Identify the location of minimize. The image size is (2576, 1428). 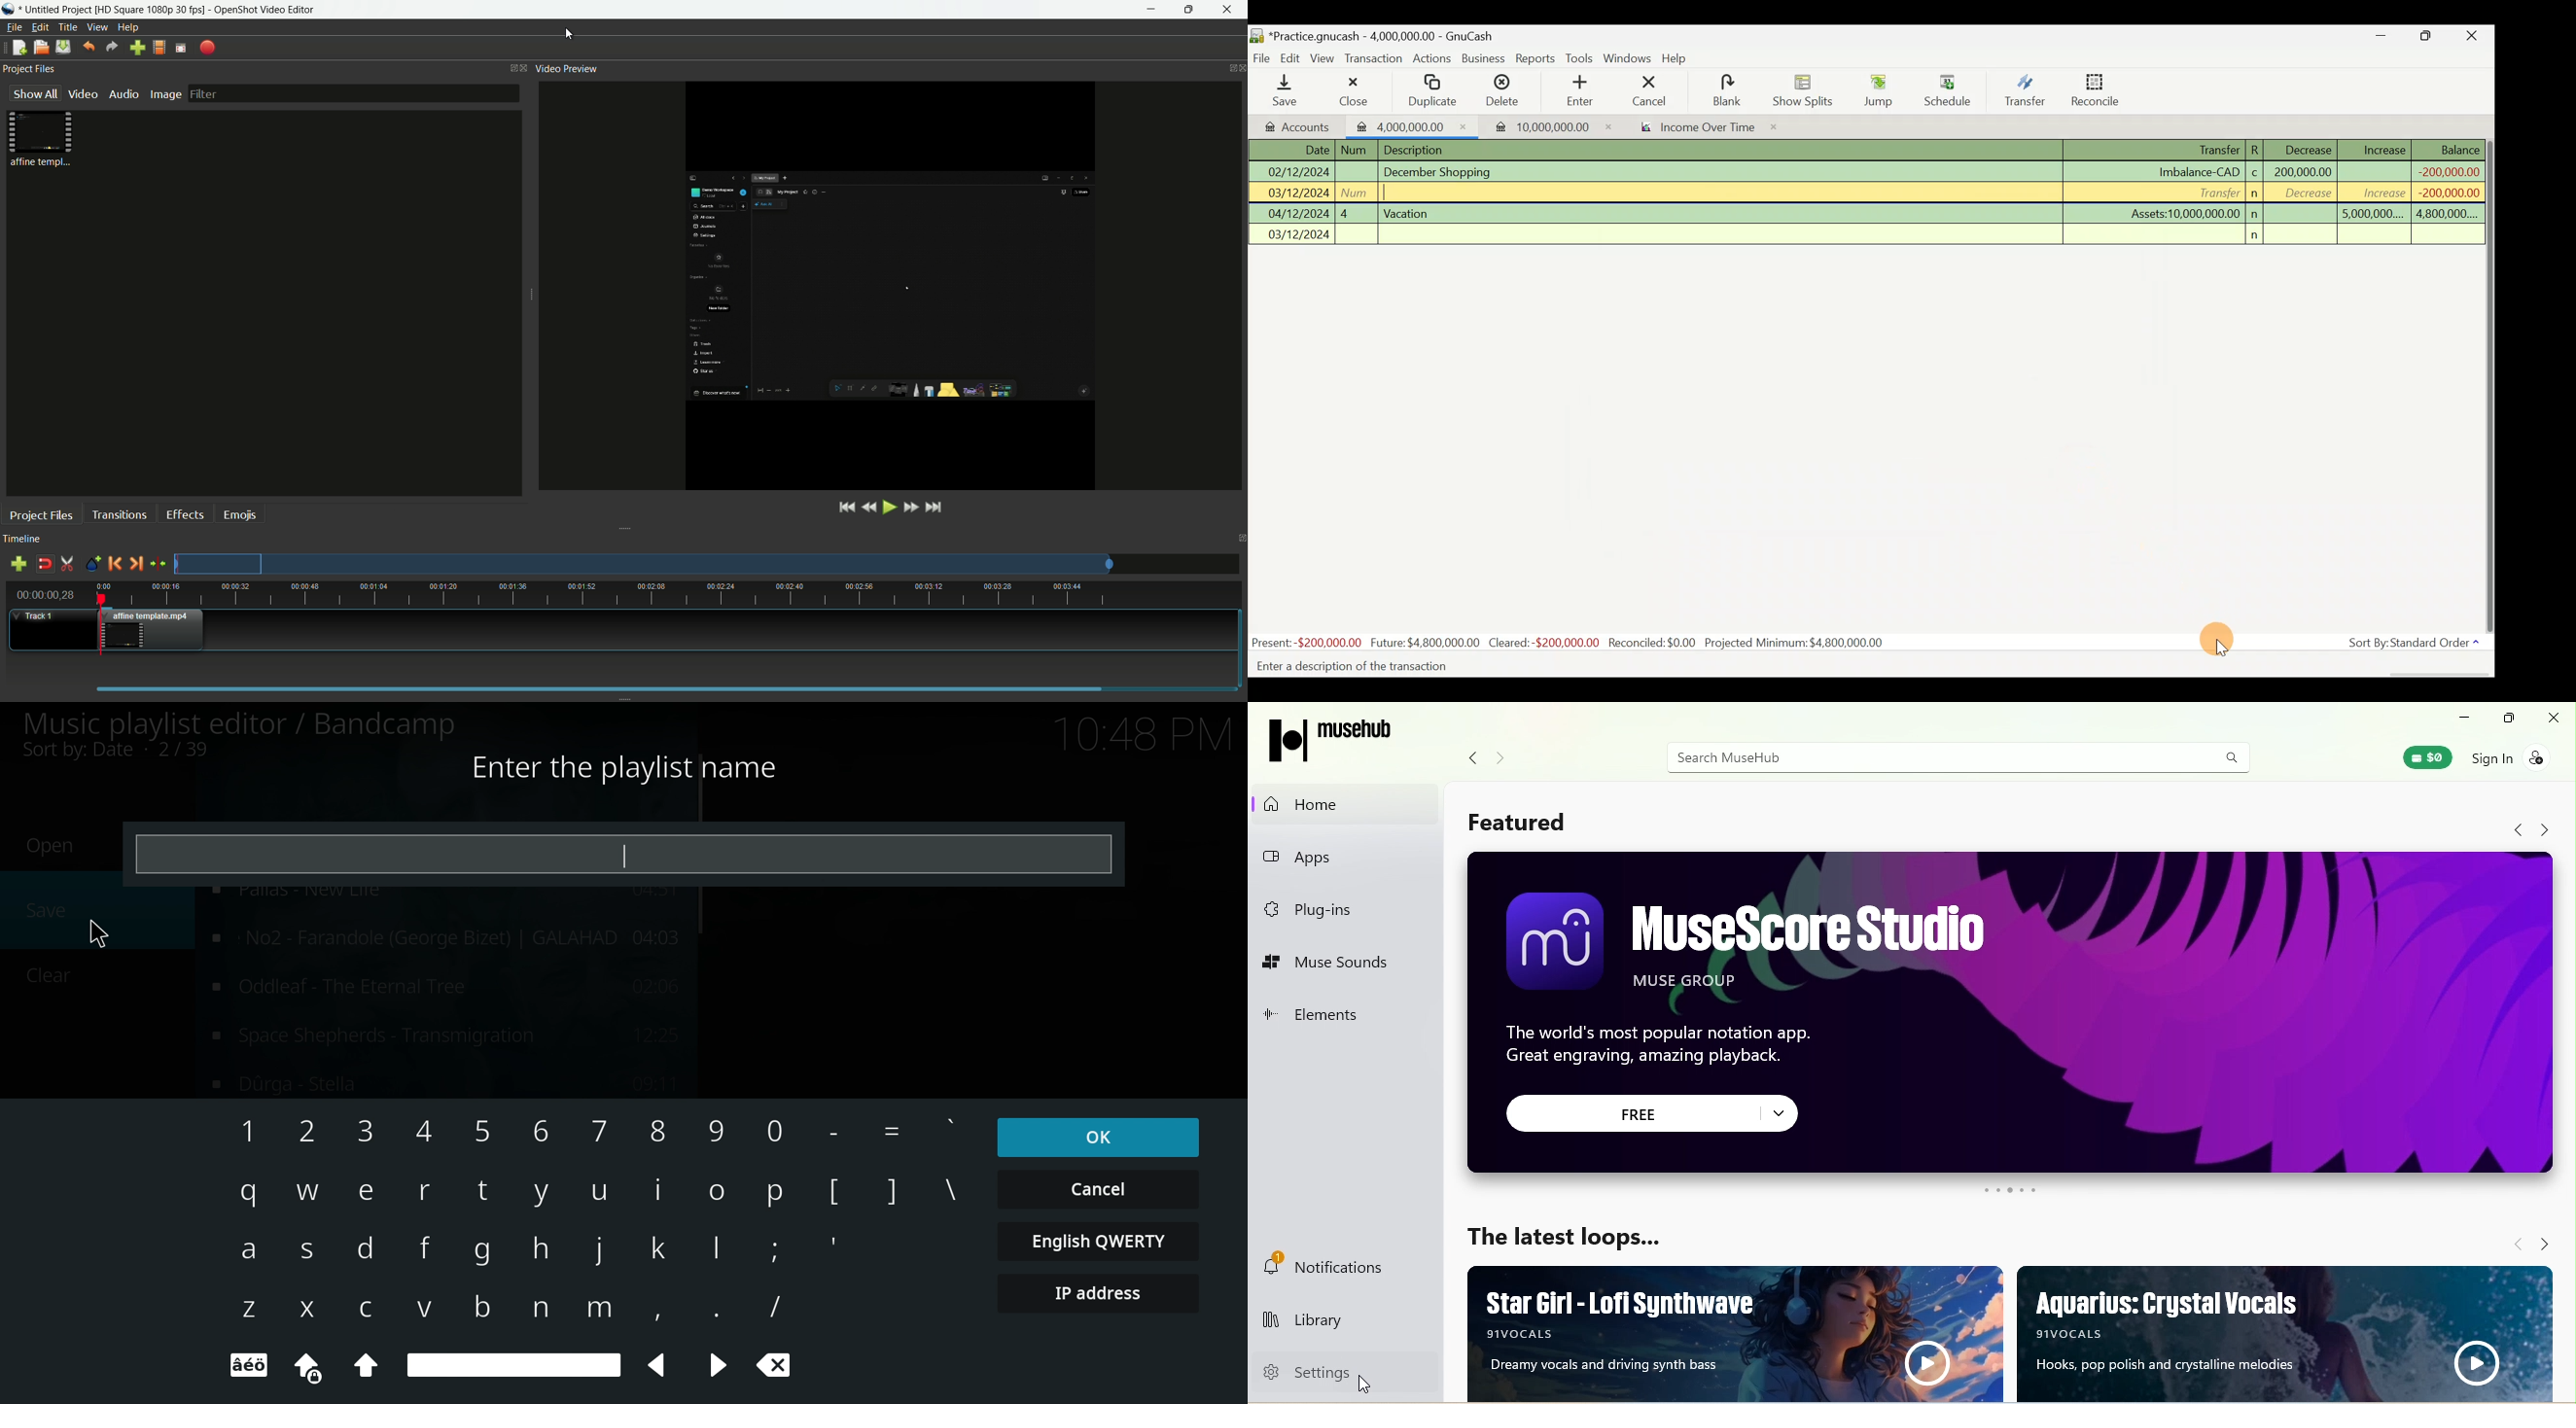
(2457, 716).